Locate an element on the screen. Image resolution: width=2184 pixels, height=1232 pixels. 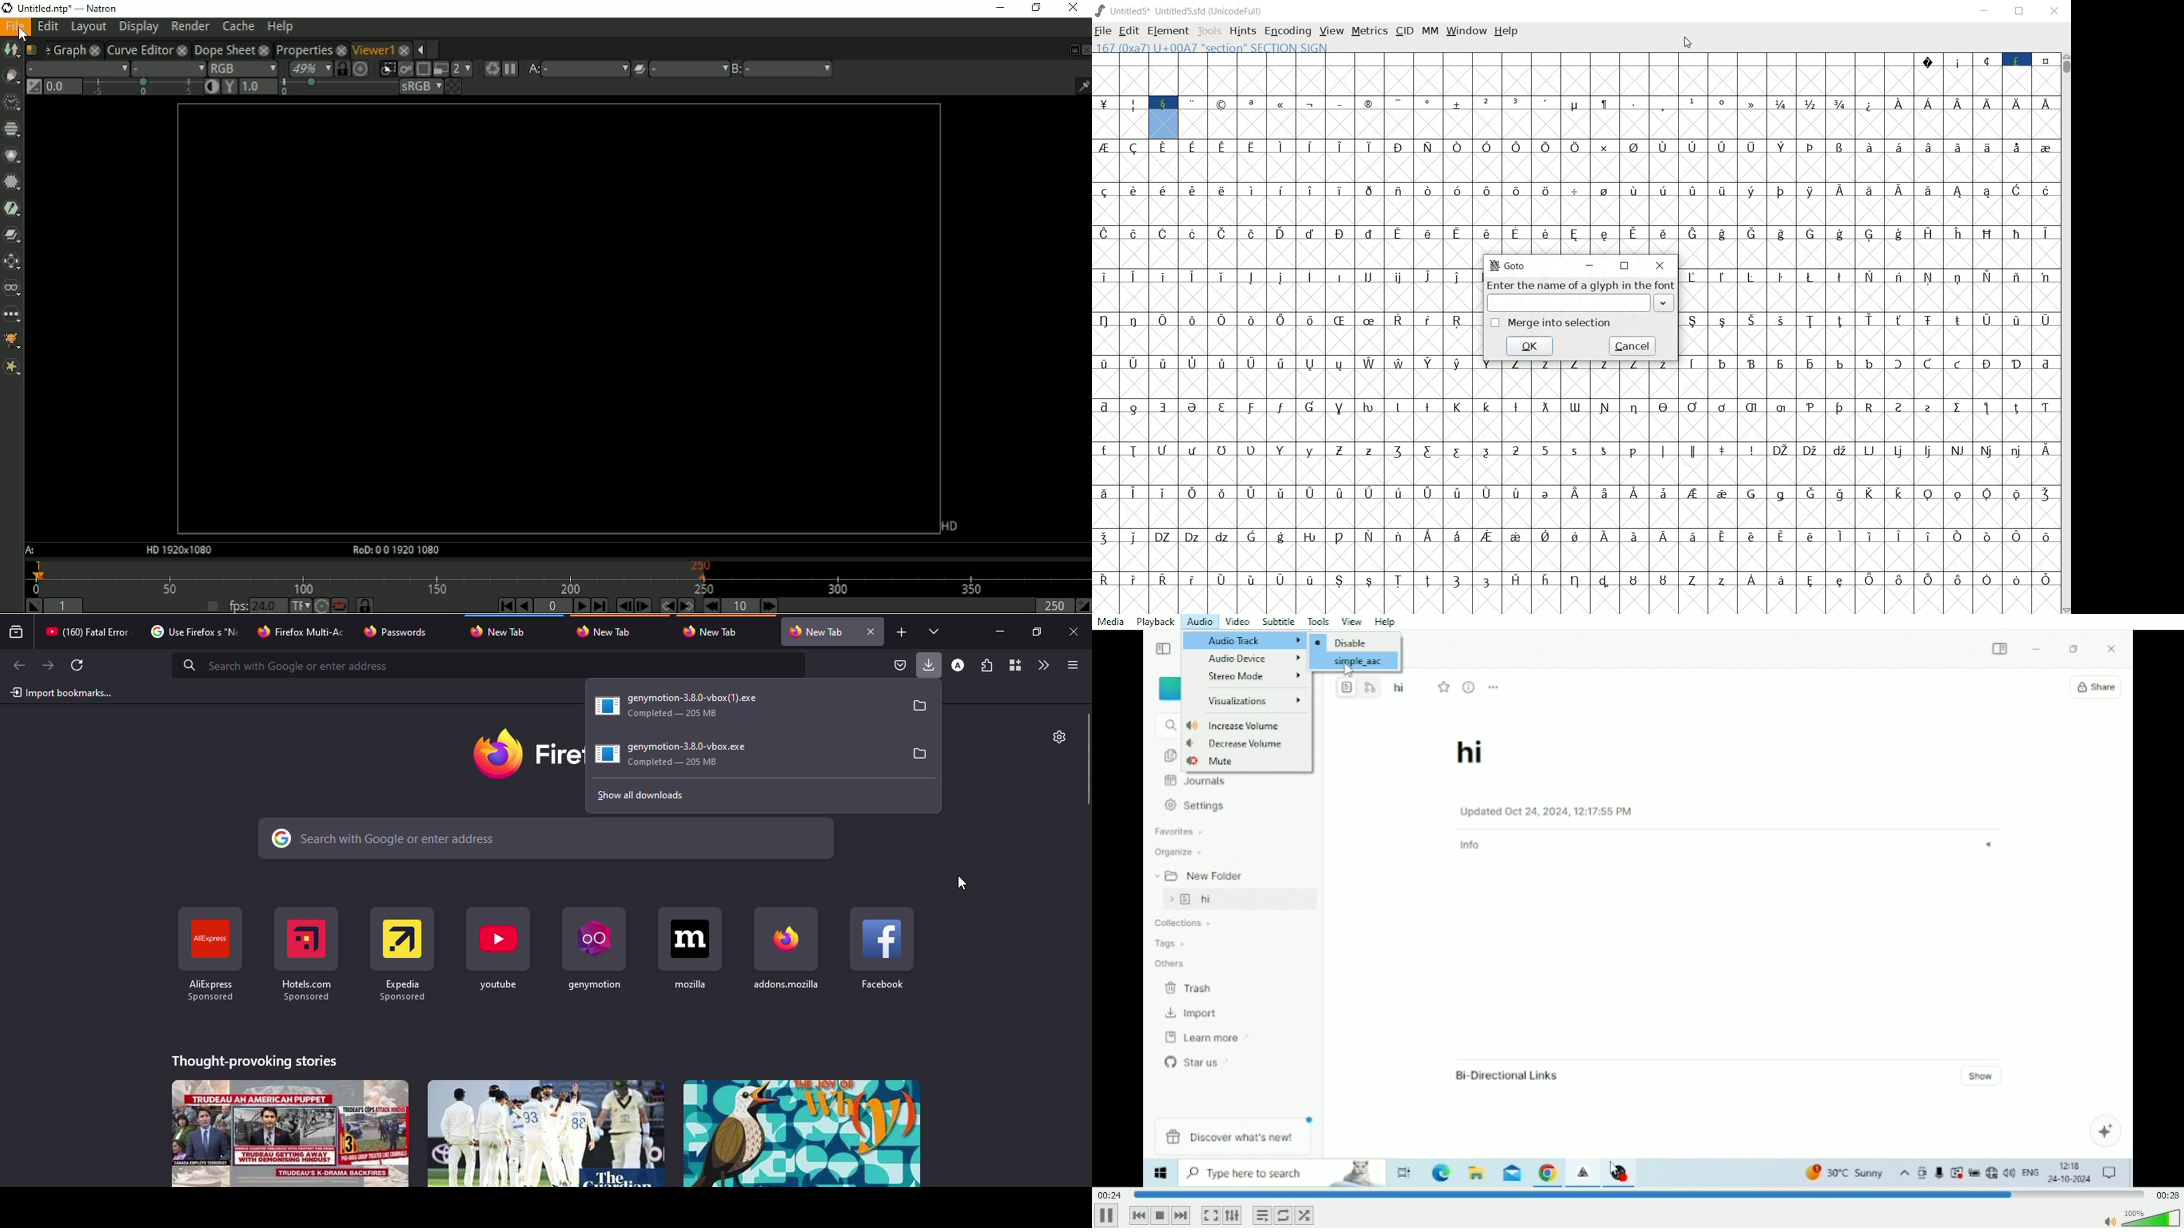
search is located at coordinates (548, 839).